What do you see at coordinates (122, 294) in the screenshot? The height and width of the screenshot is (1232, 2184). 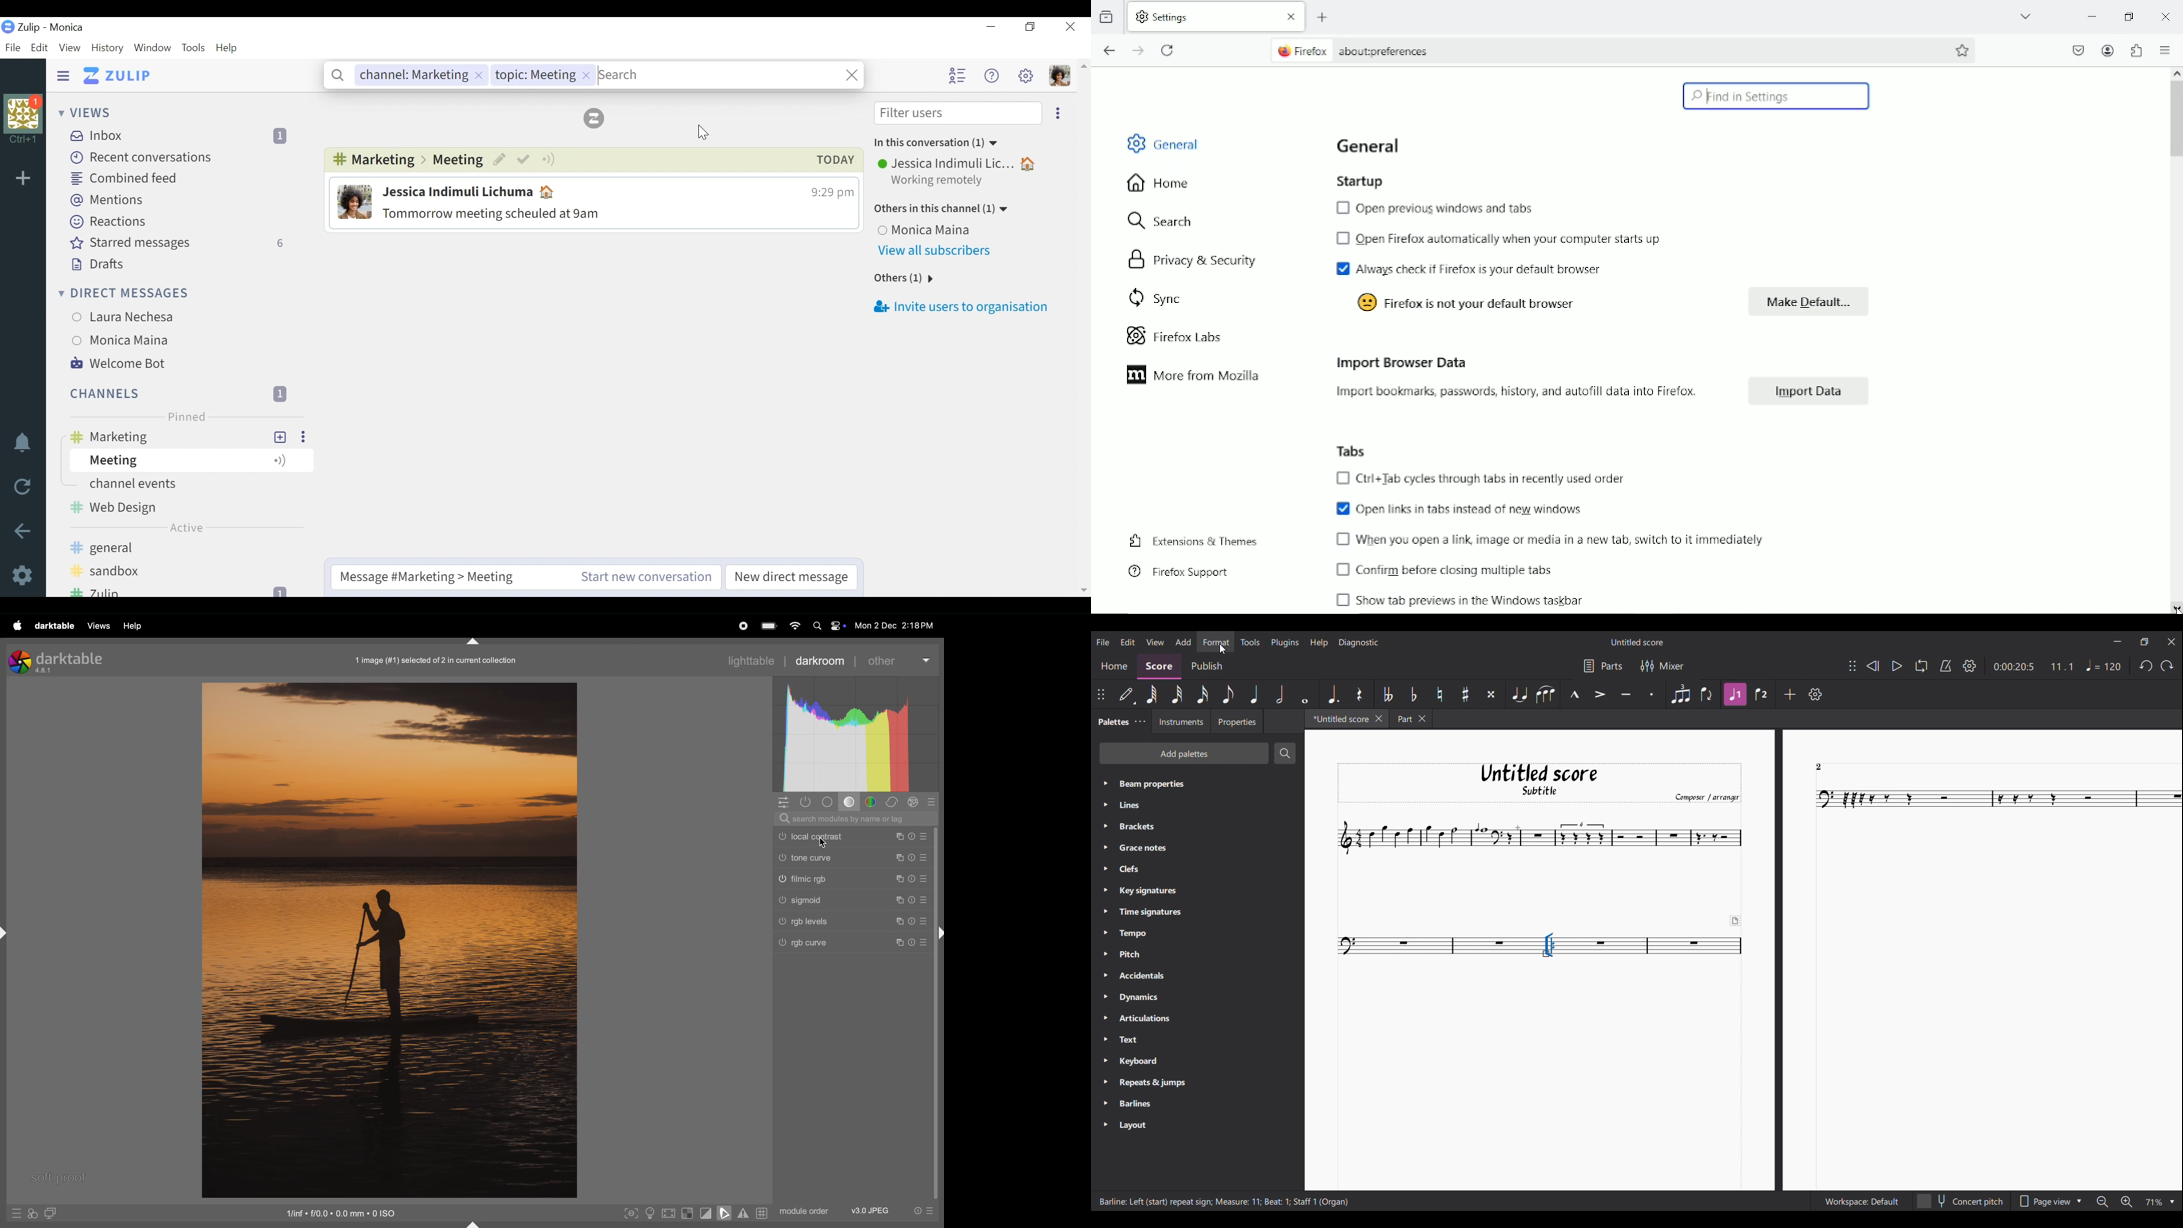 I see `Direct messages` at bounding box center [122, 294].